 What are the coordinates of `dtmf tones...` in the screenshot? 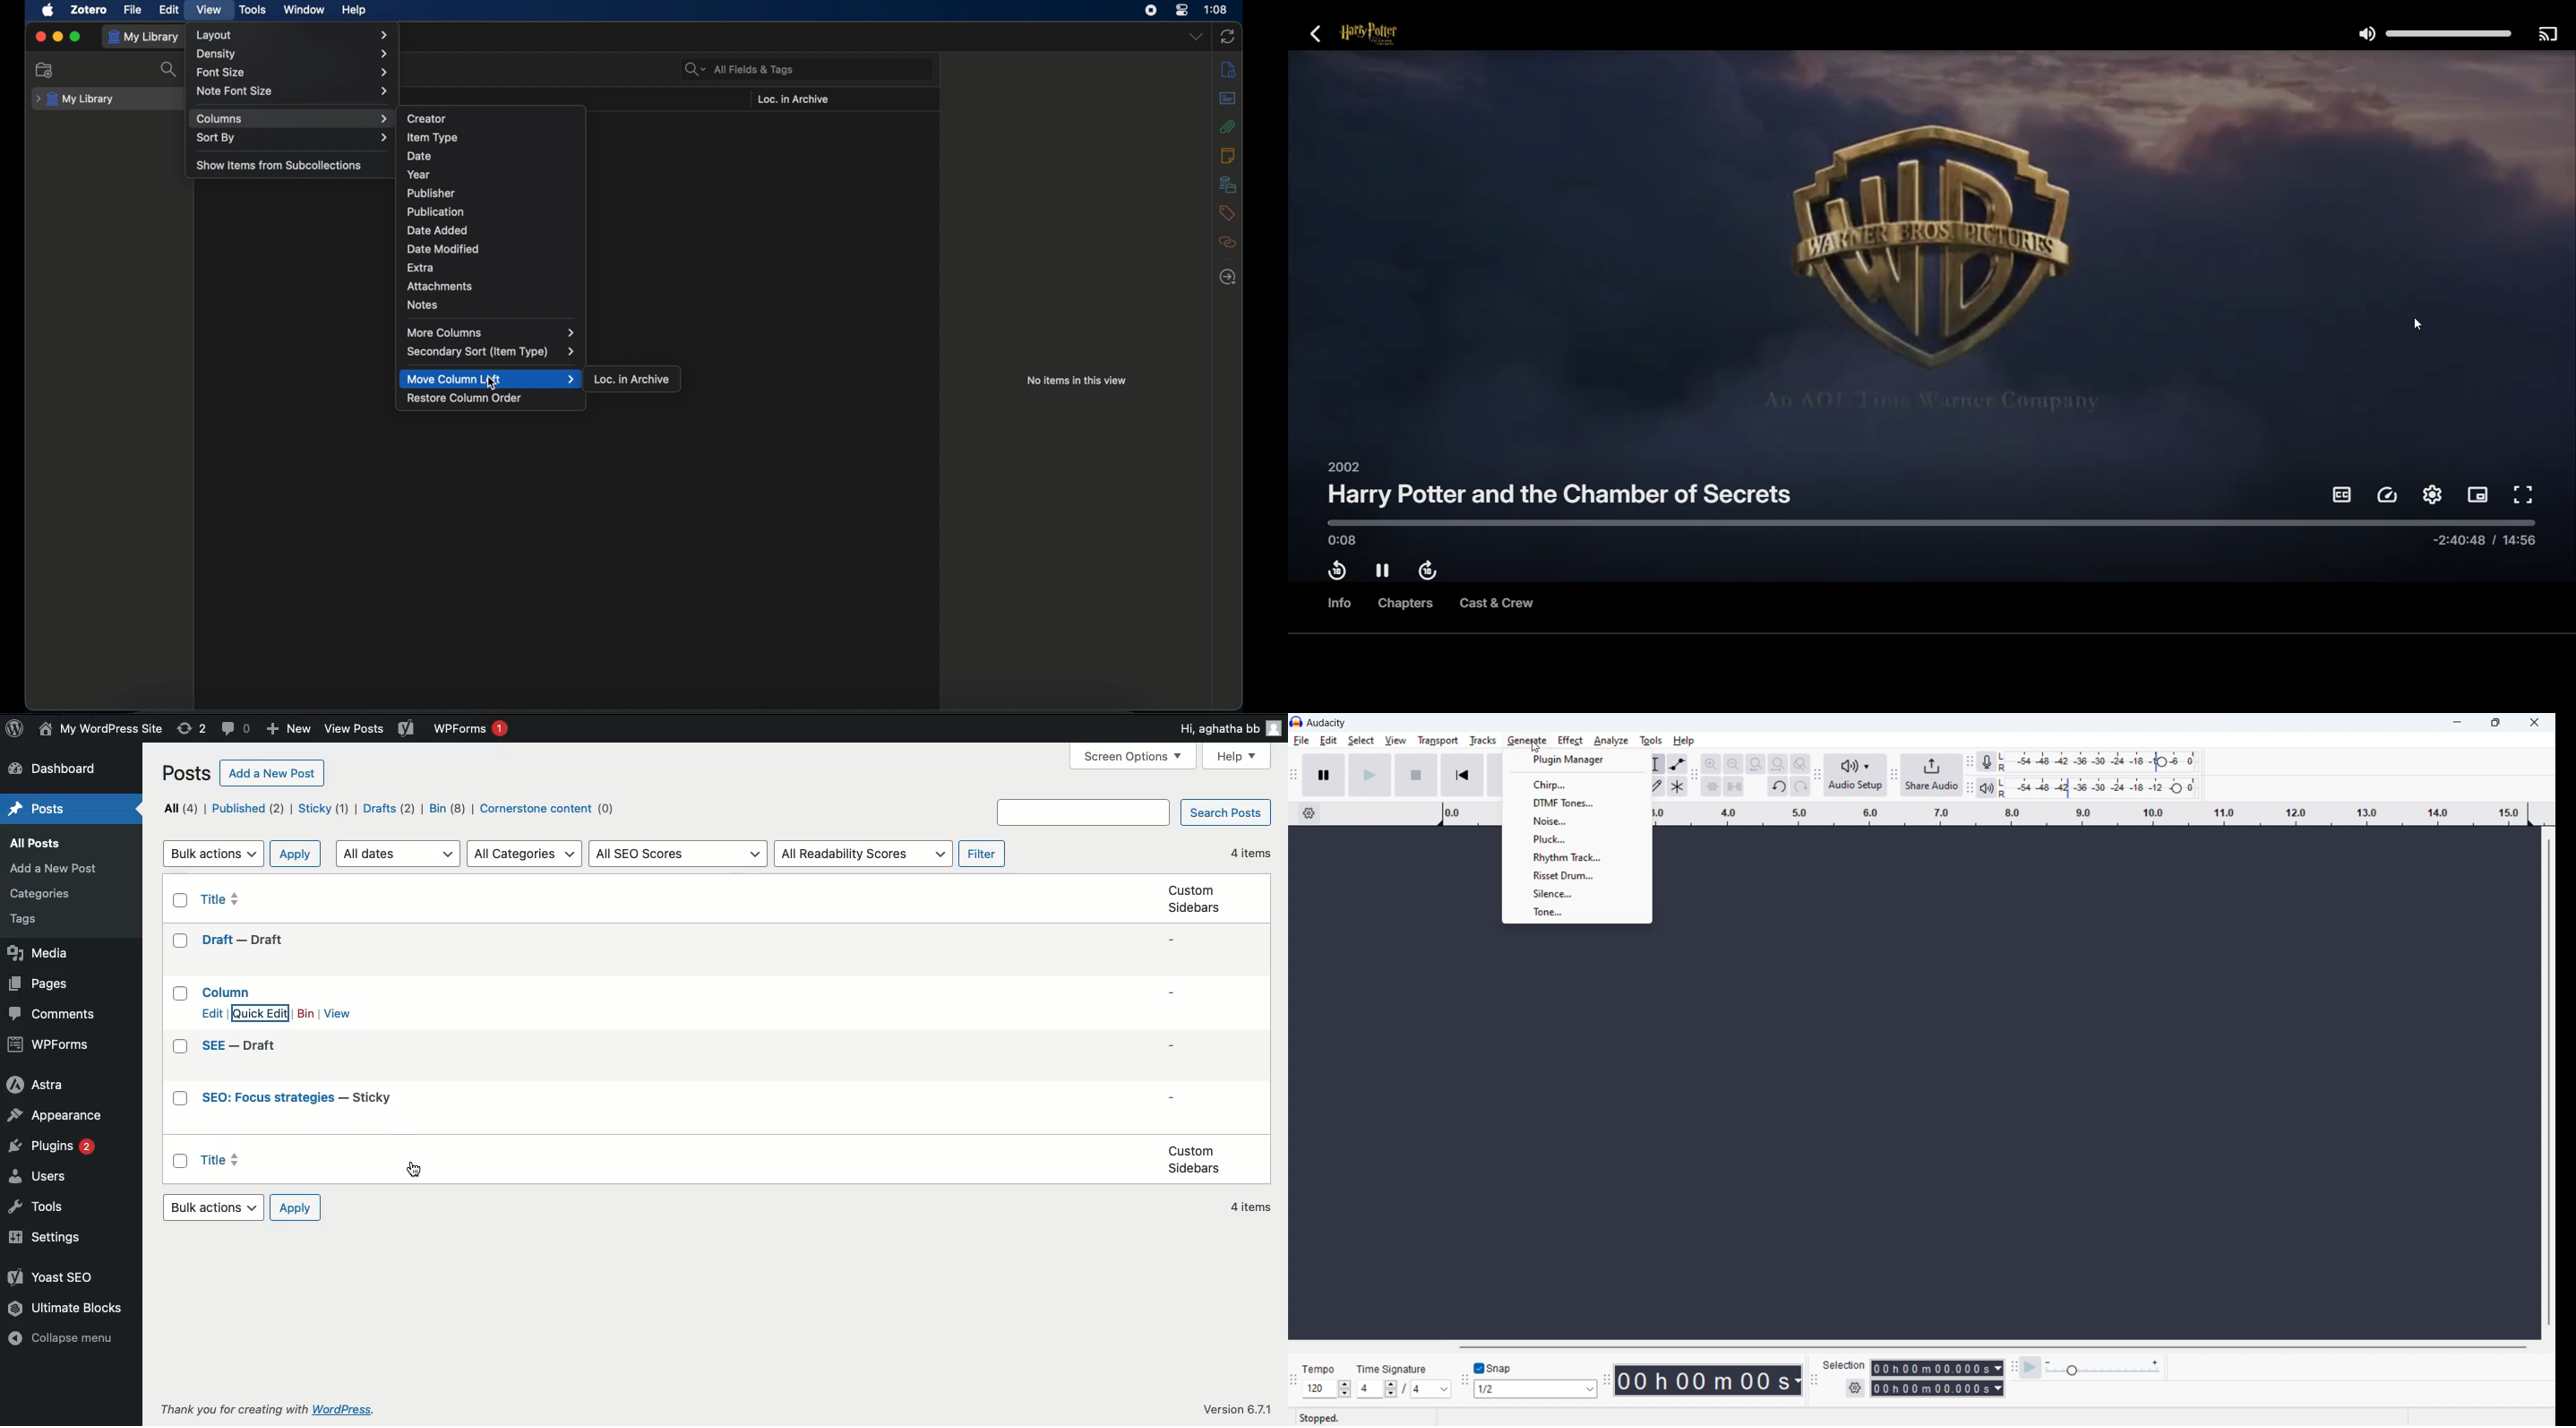 It's located at (1578, 802).